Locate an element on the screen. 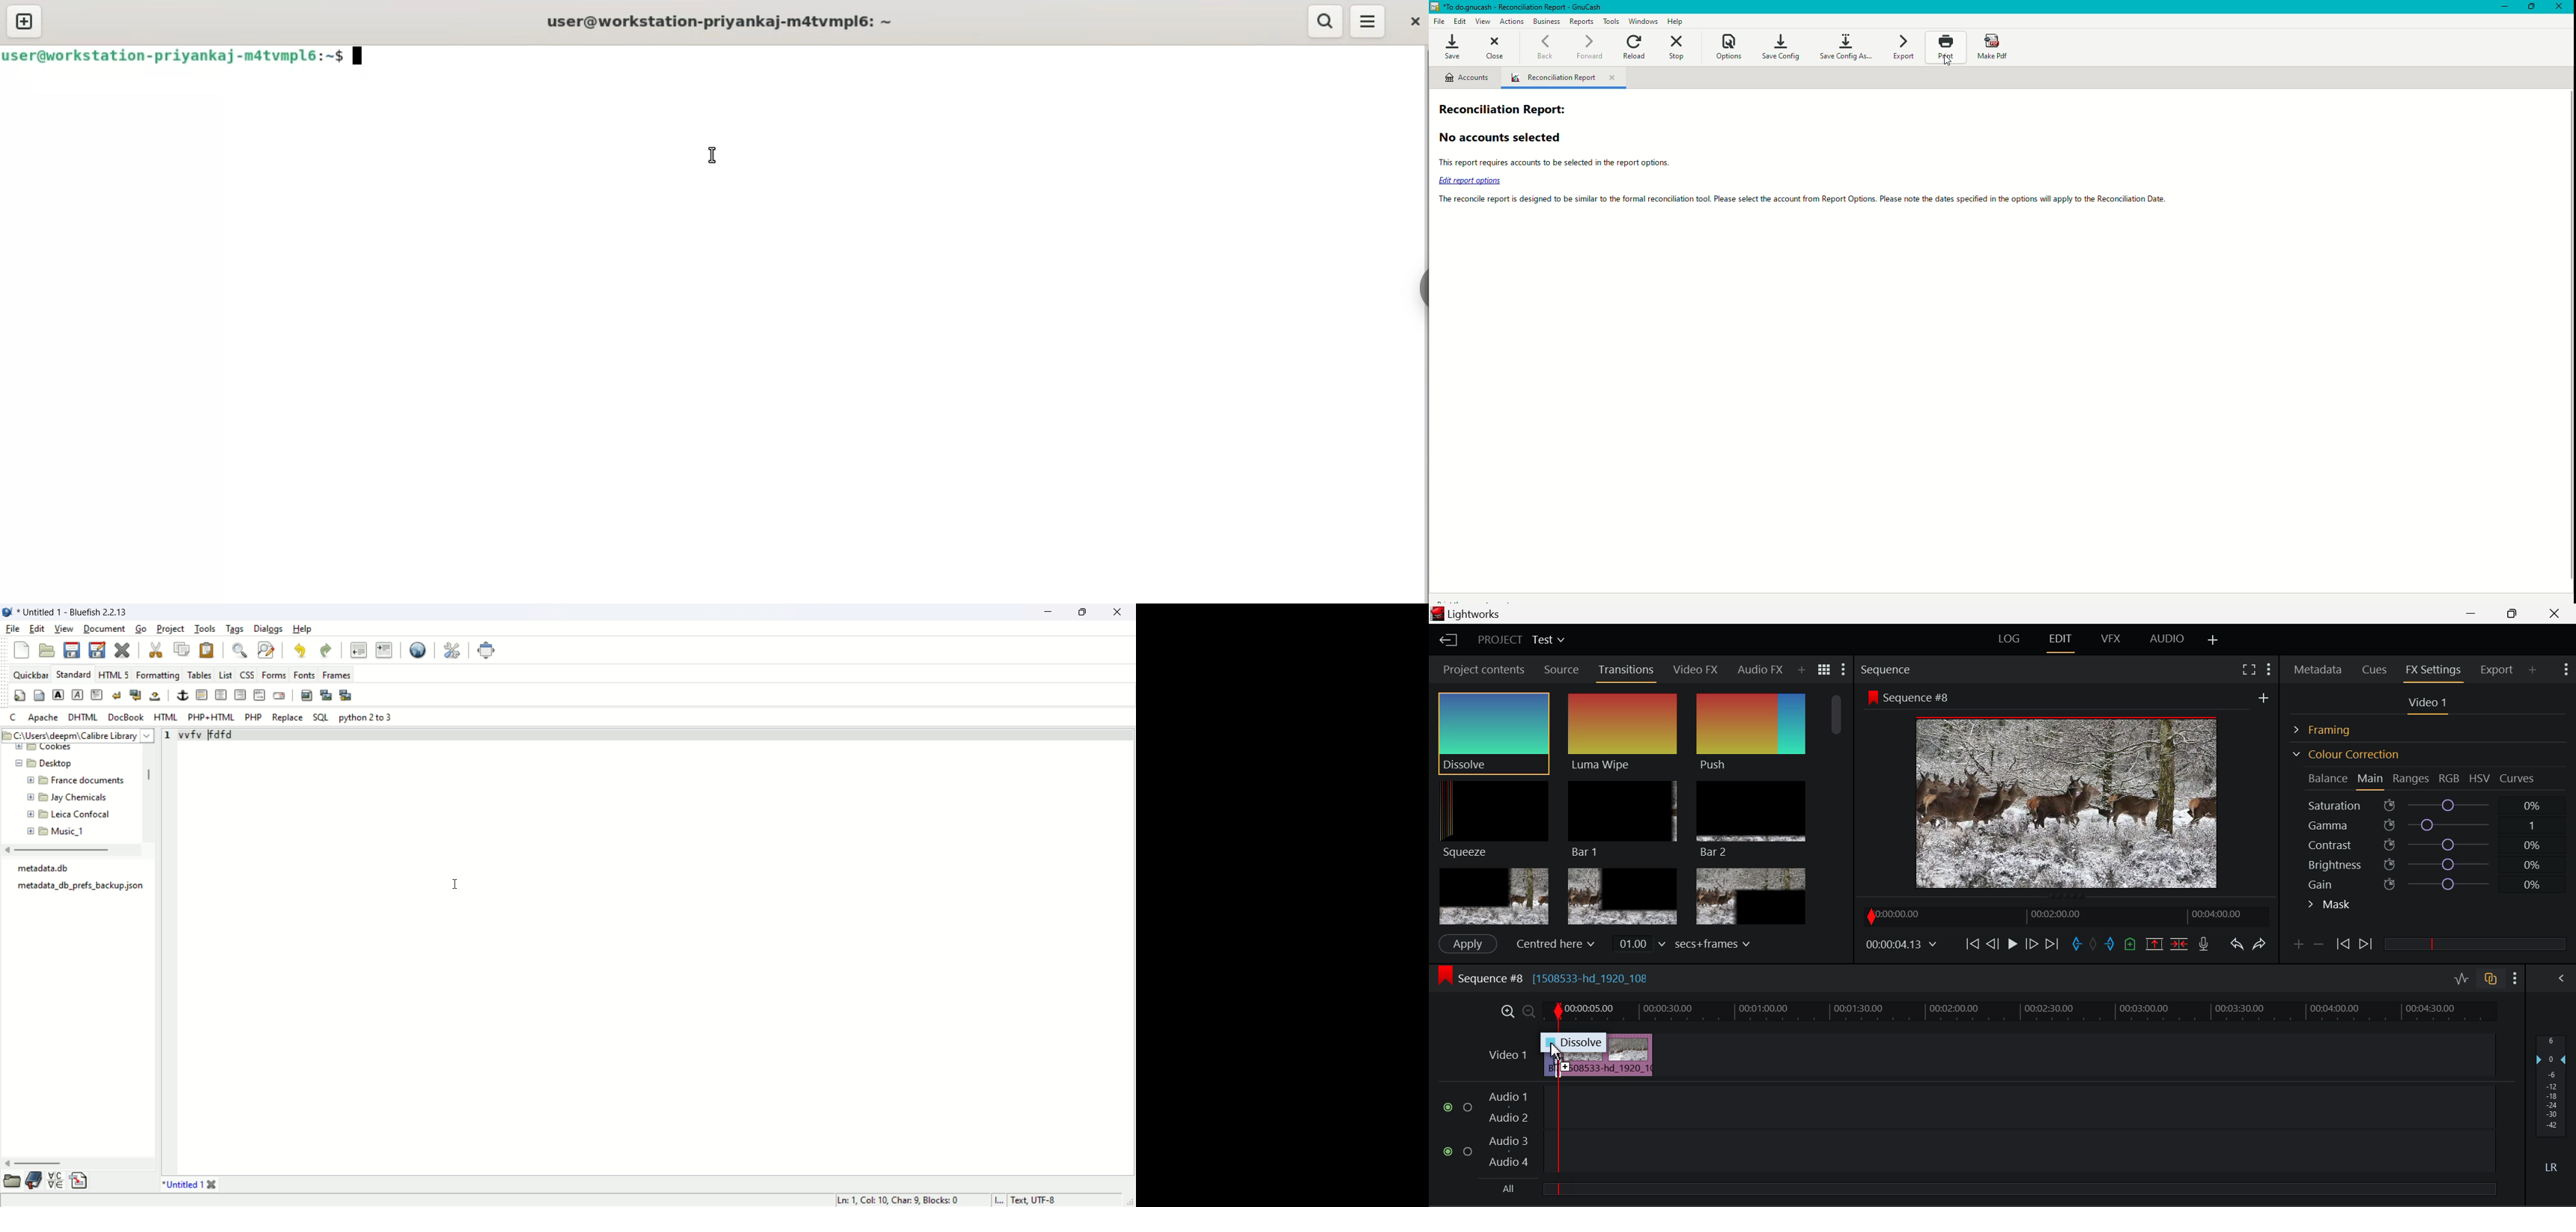 The width and height of the screenshot is (2576, 1232). maximize is located at coordinates (1083, 612).